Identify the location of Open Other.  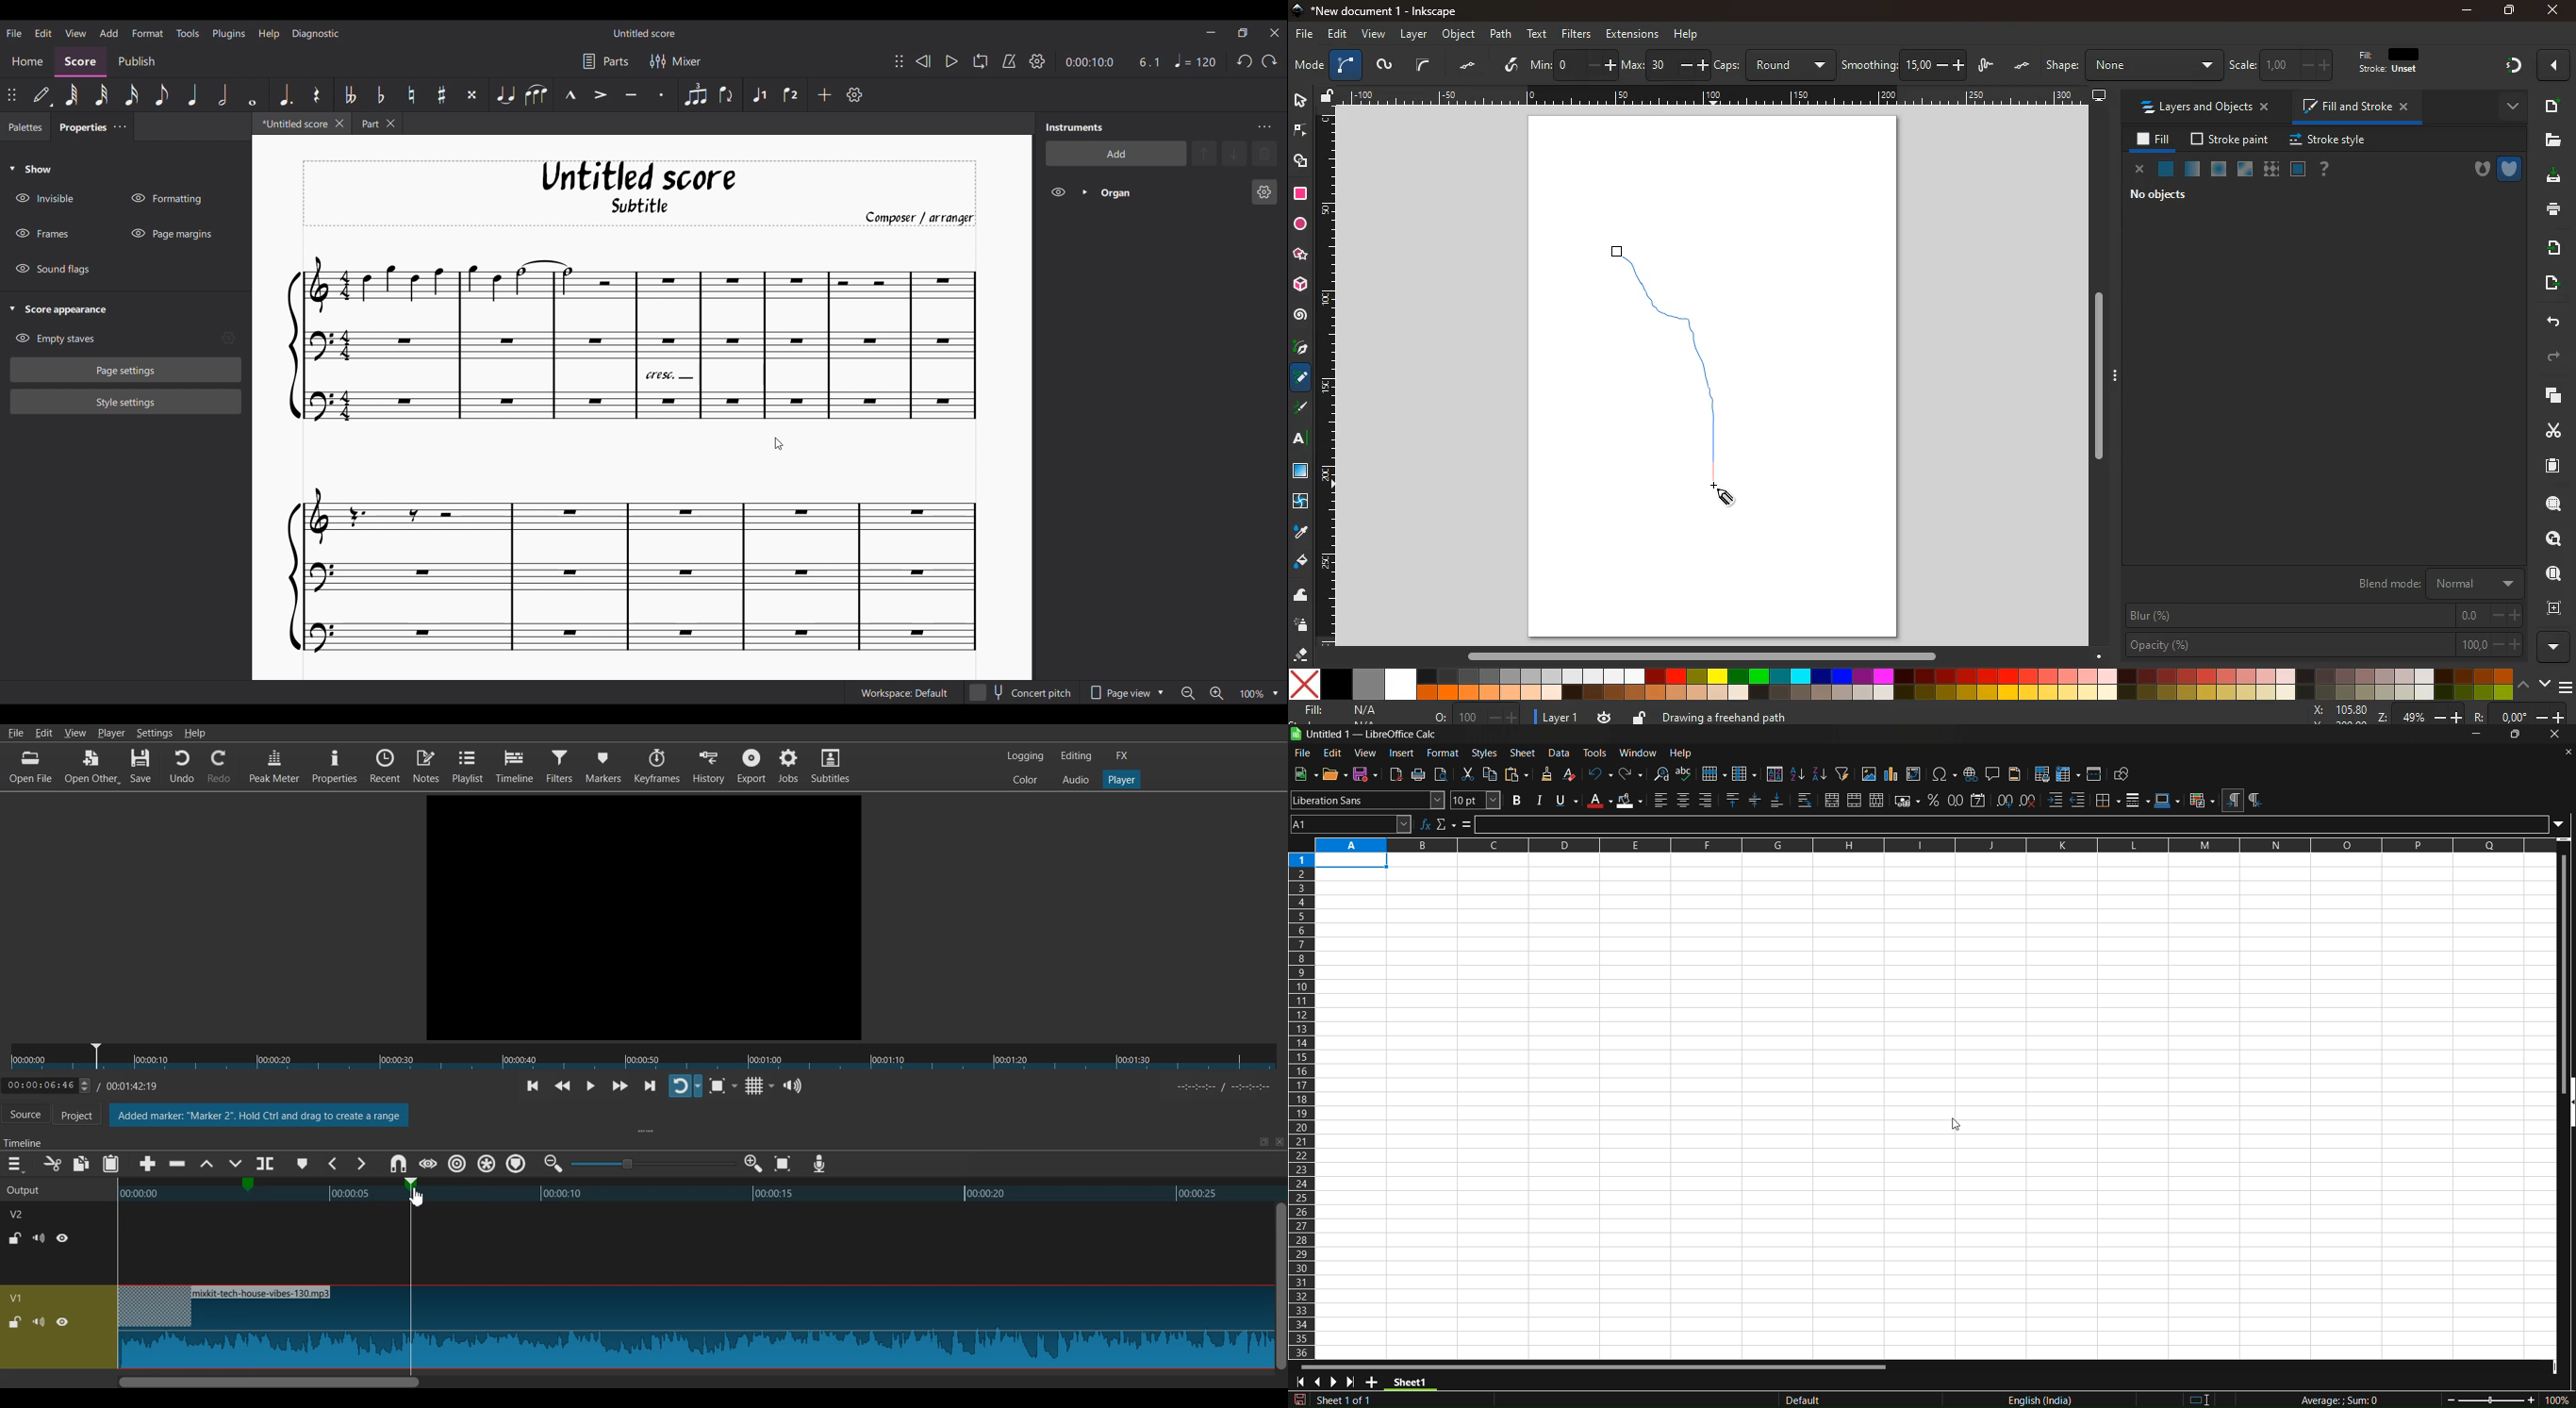
(92, 767).